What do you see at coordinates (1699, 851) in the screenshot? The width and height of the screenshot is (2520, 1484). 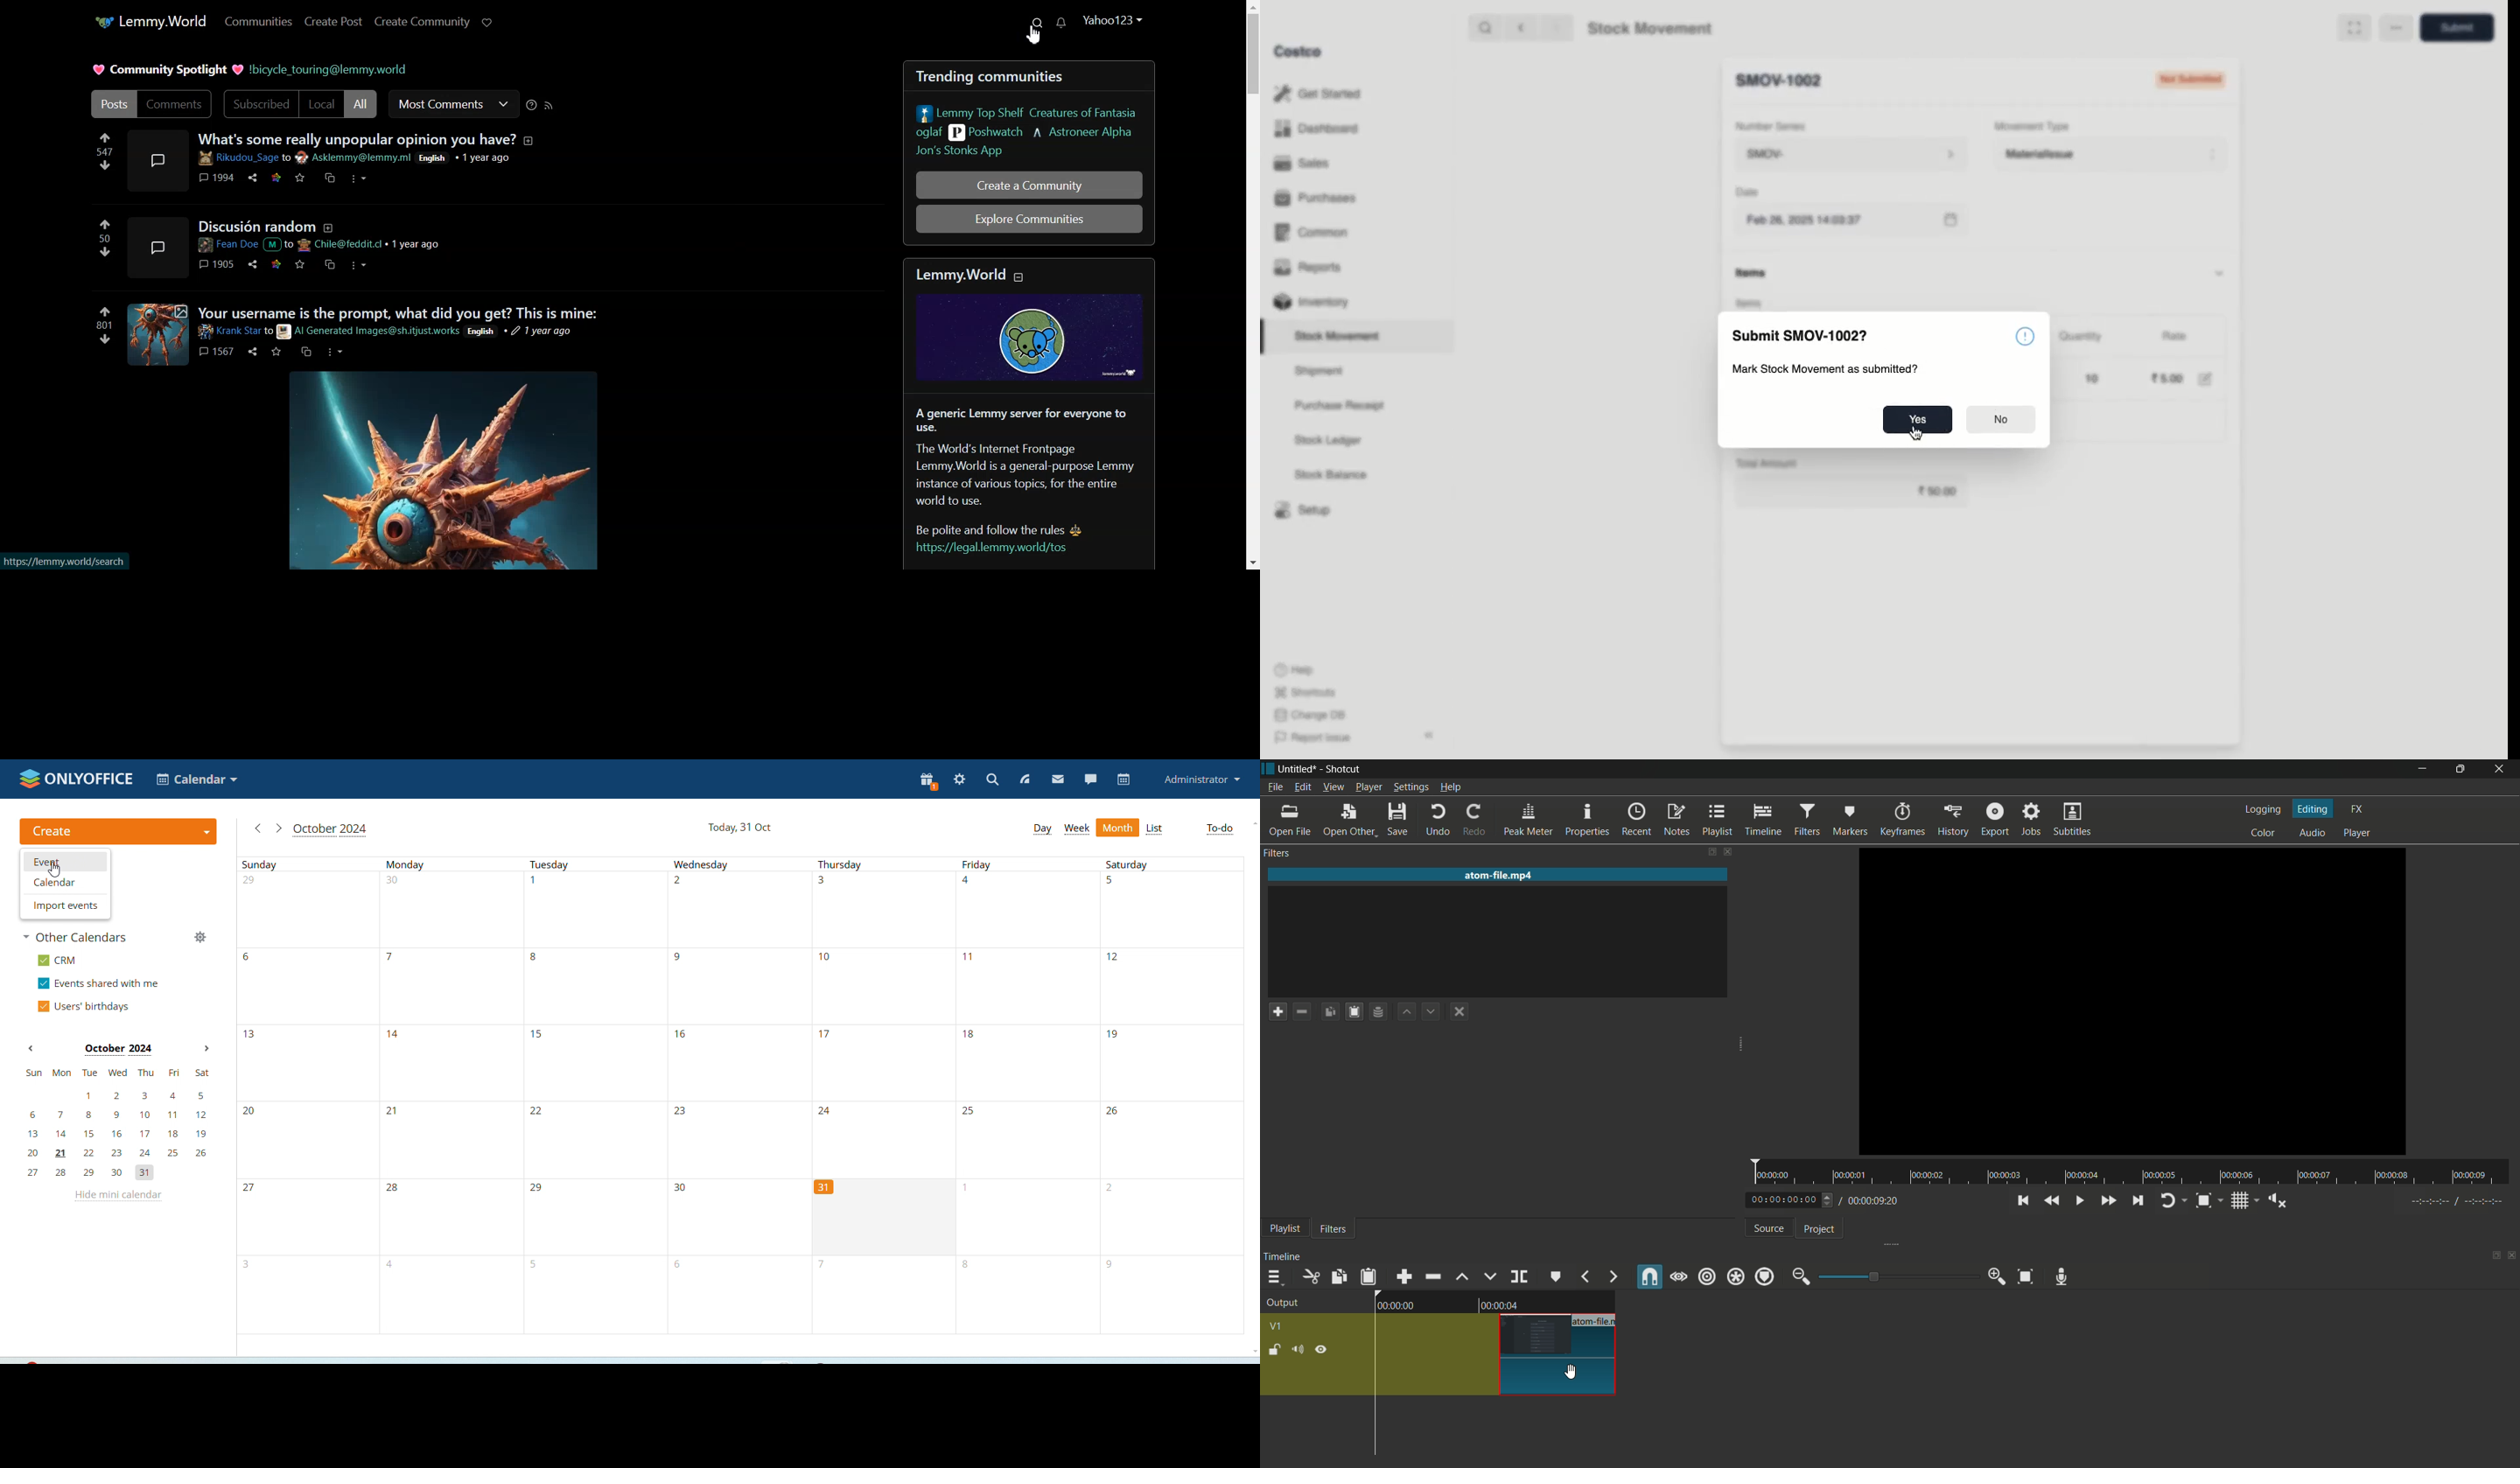 I see `change layout` at bounding box center [1699, 851].